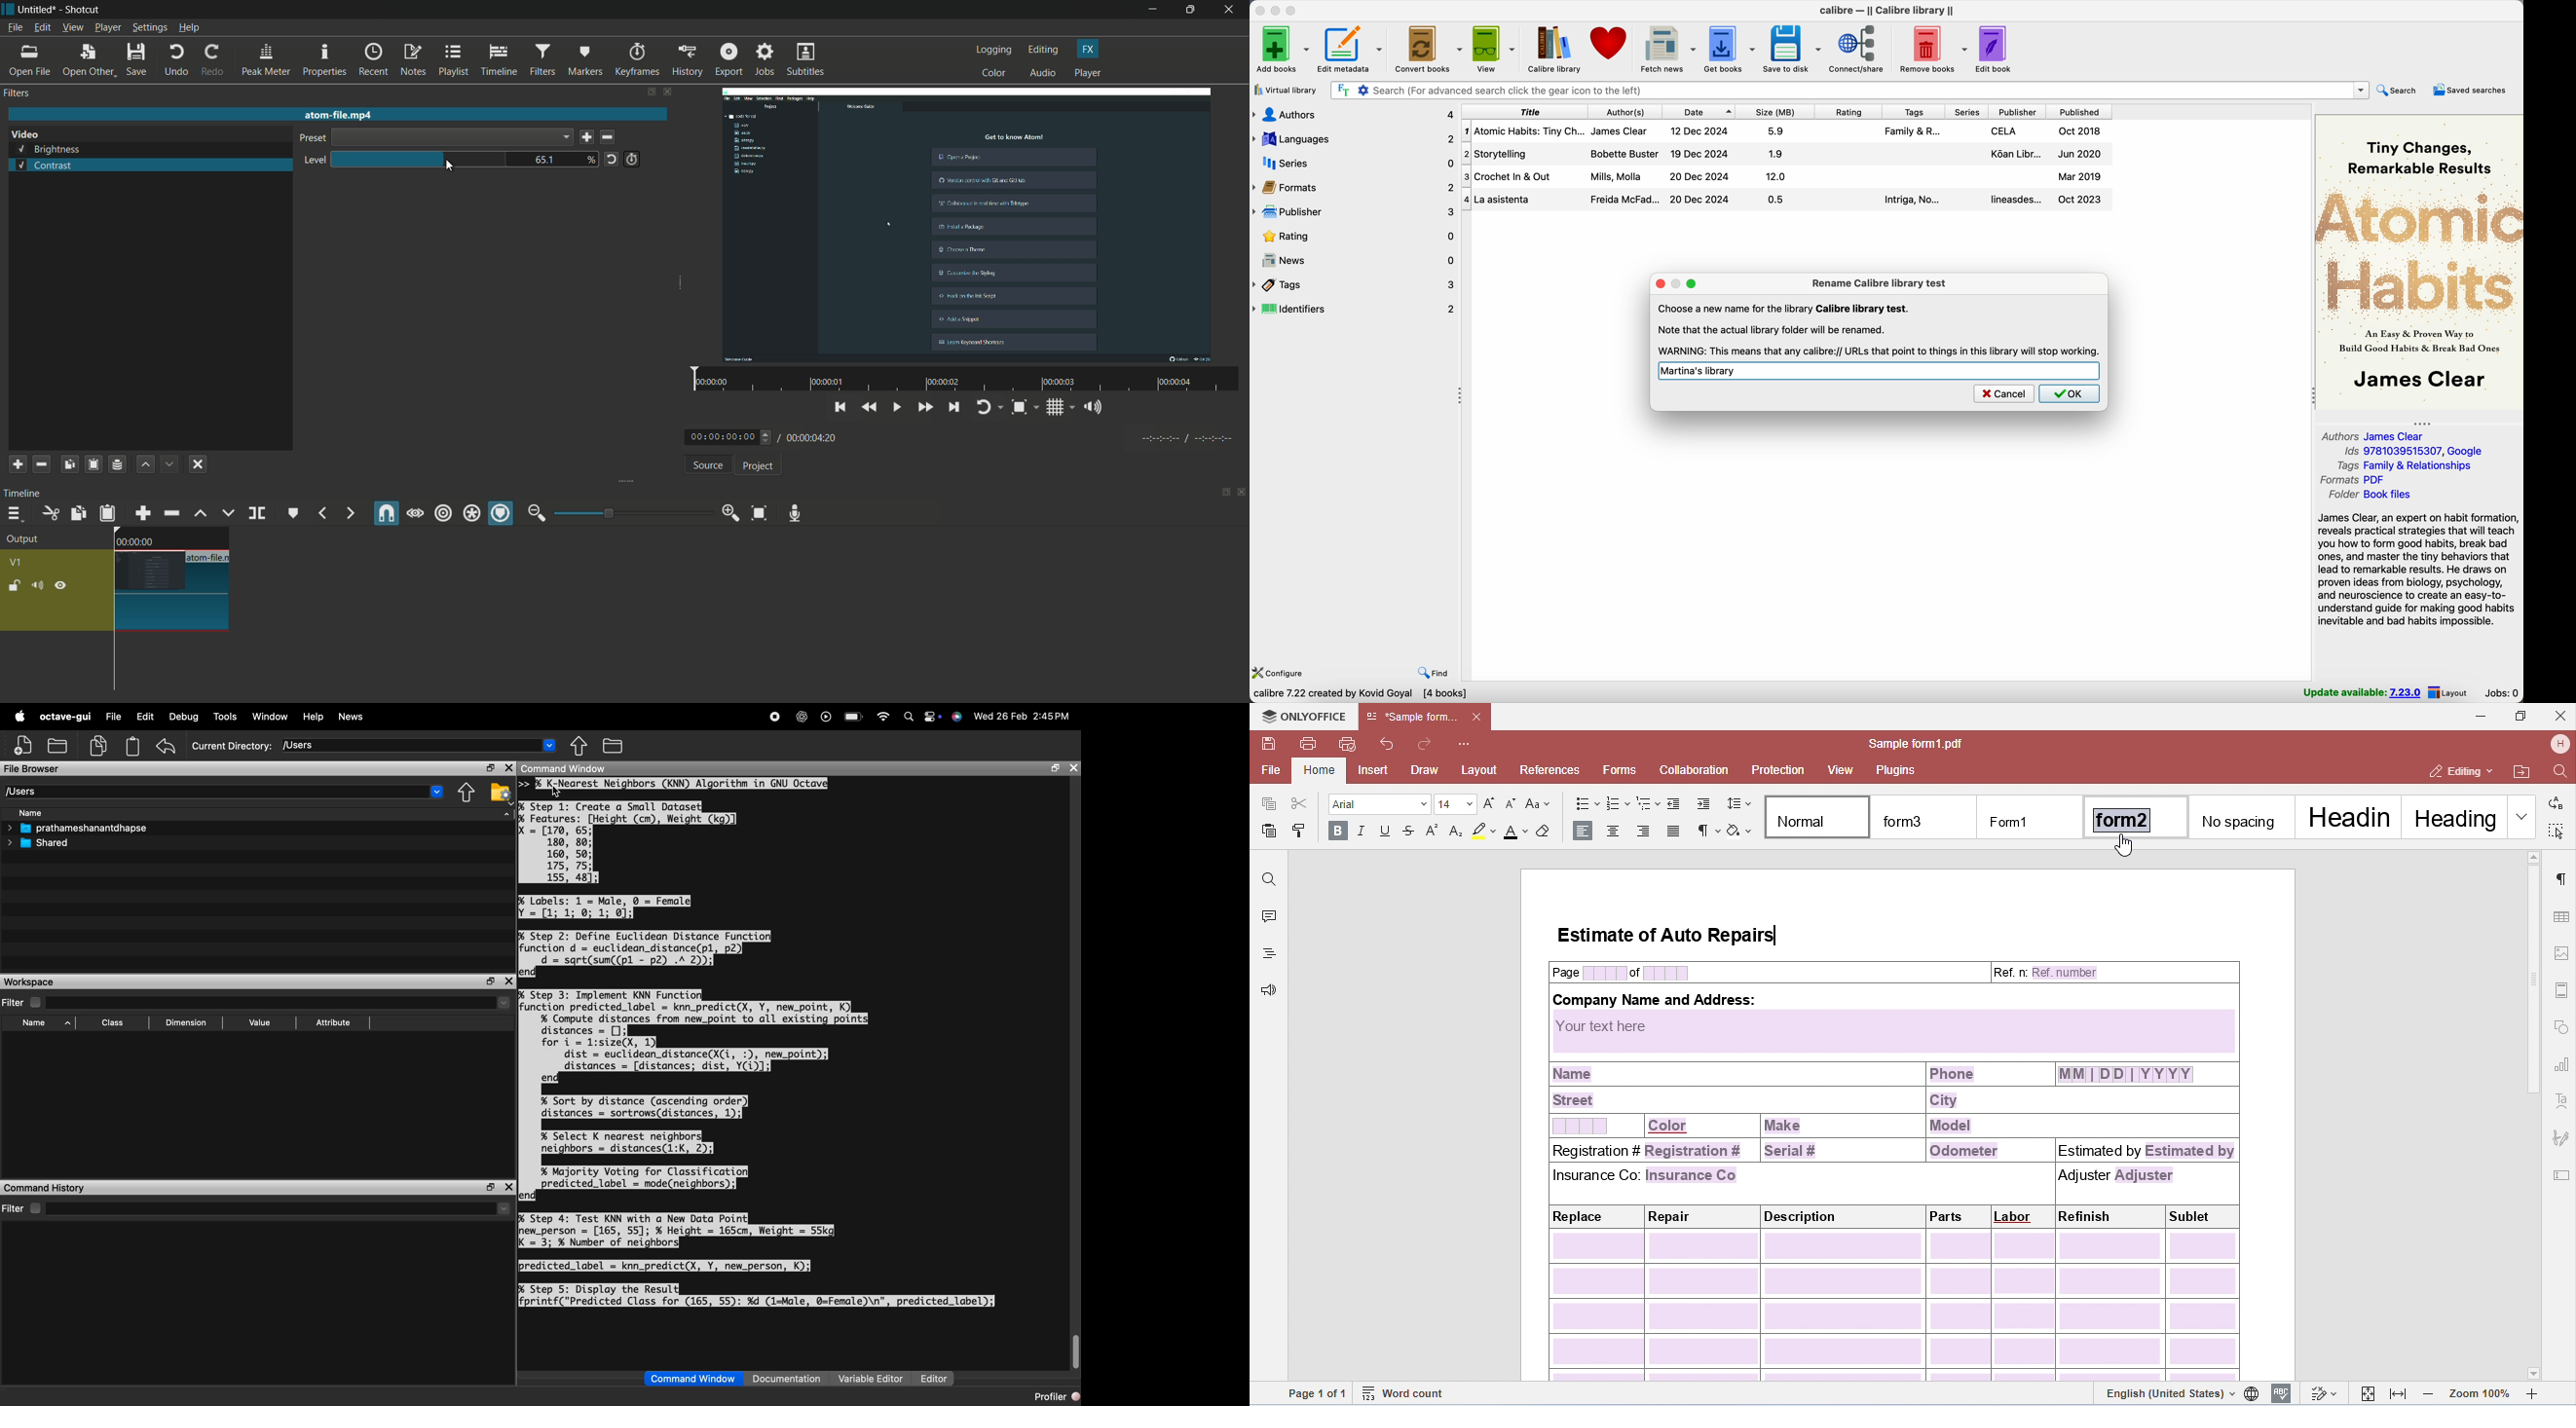 Image resolution: width=2576 pixels, height=1428 pixels. What do you see at coordinates (68, 464) in the screenshot?
I see `copy filters` at bounding box center [68, 464].